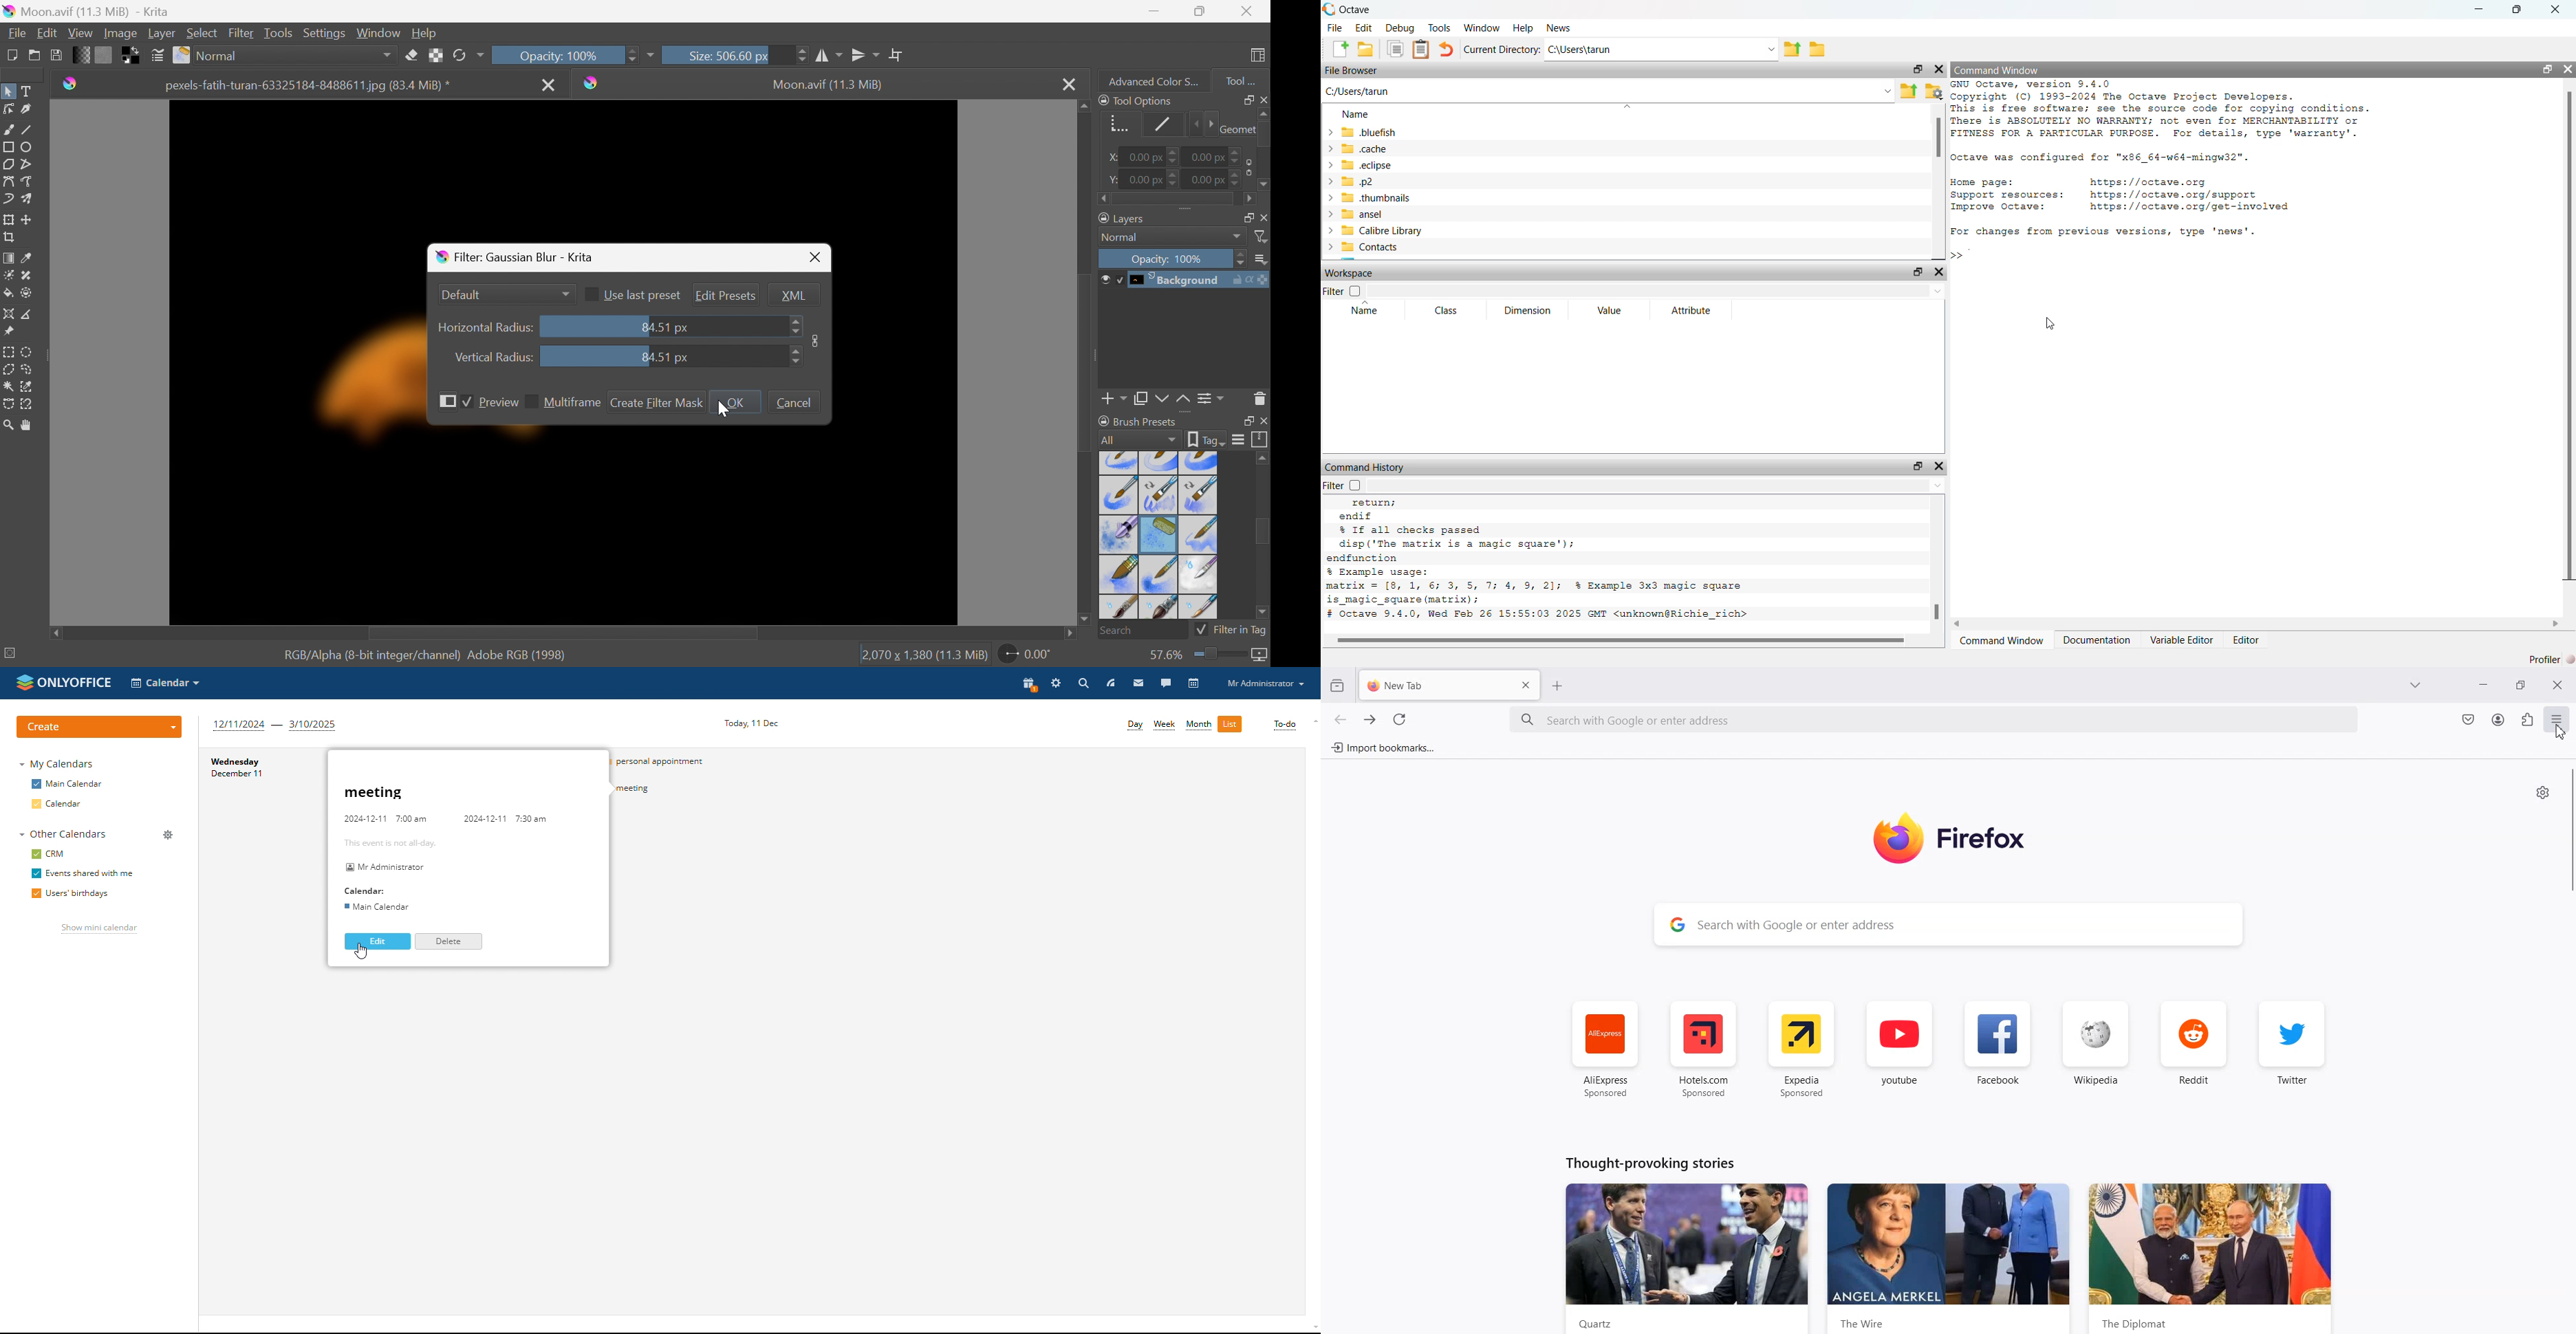 The height and width of the screenshot is (1344, 2576). Describe the element at coordinates (1353, 70) in the screenshot. I see `File Browser` at that location.